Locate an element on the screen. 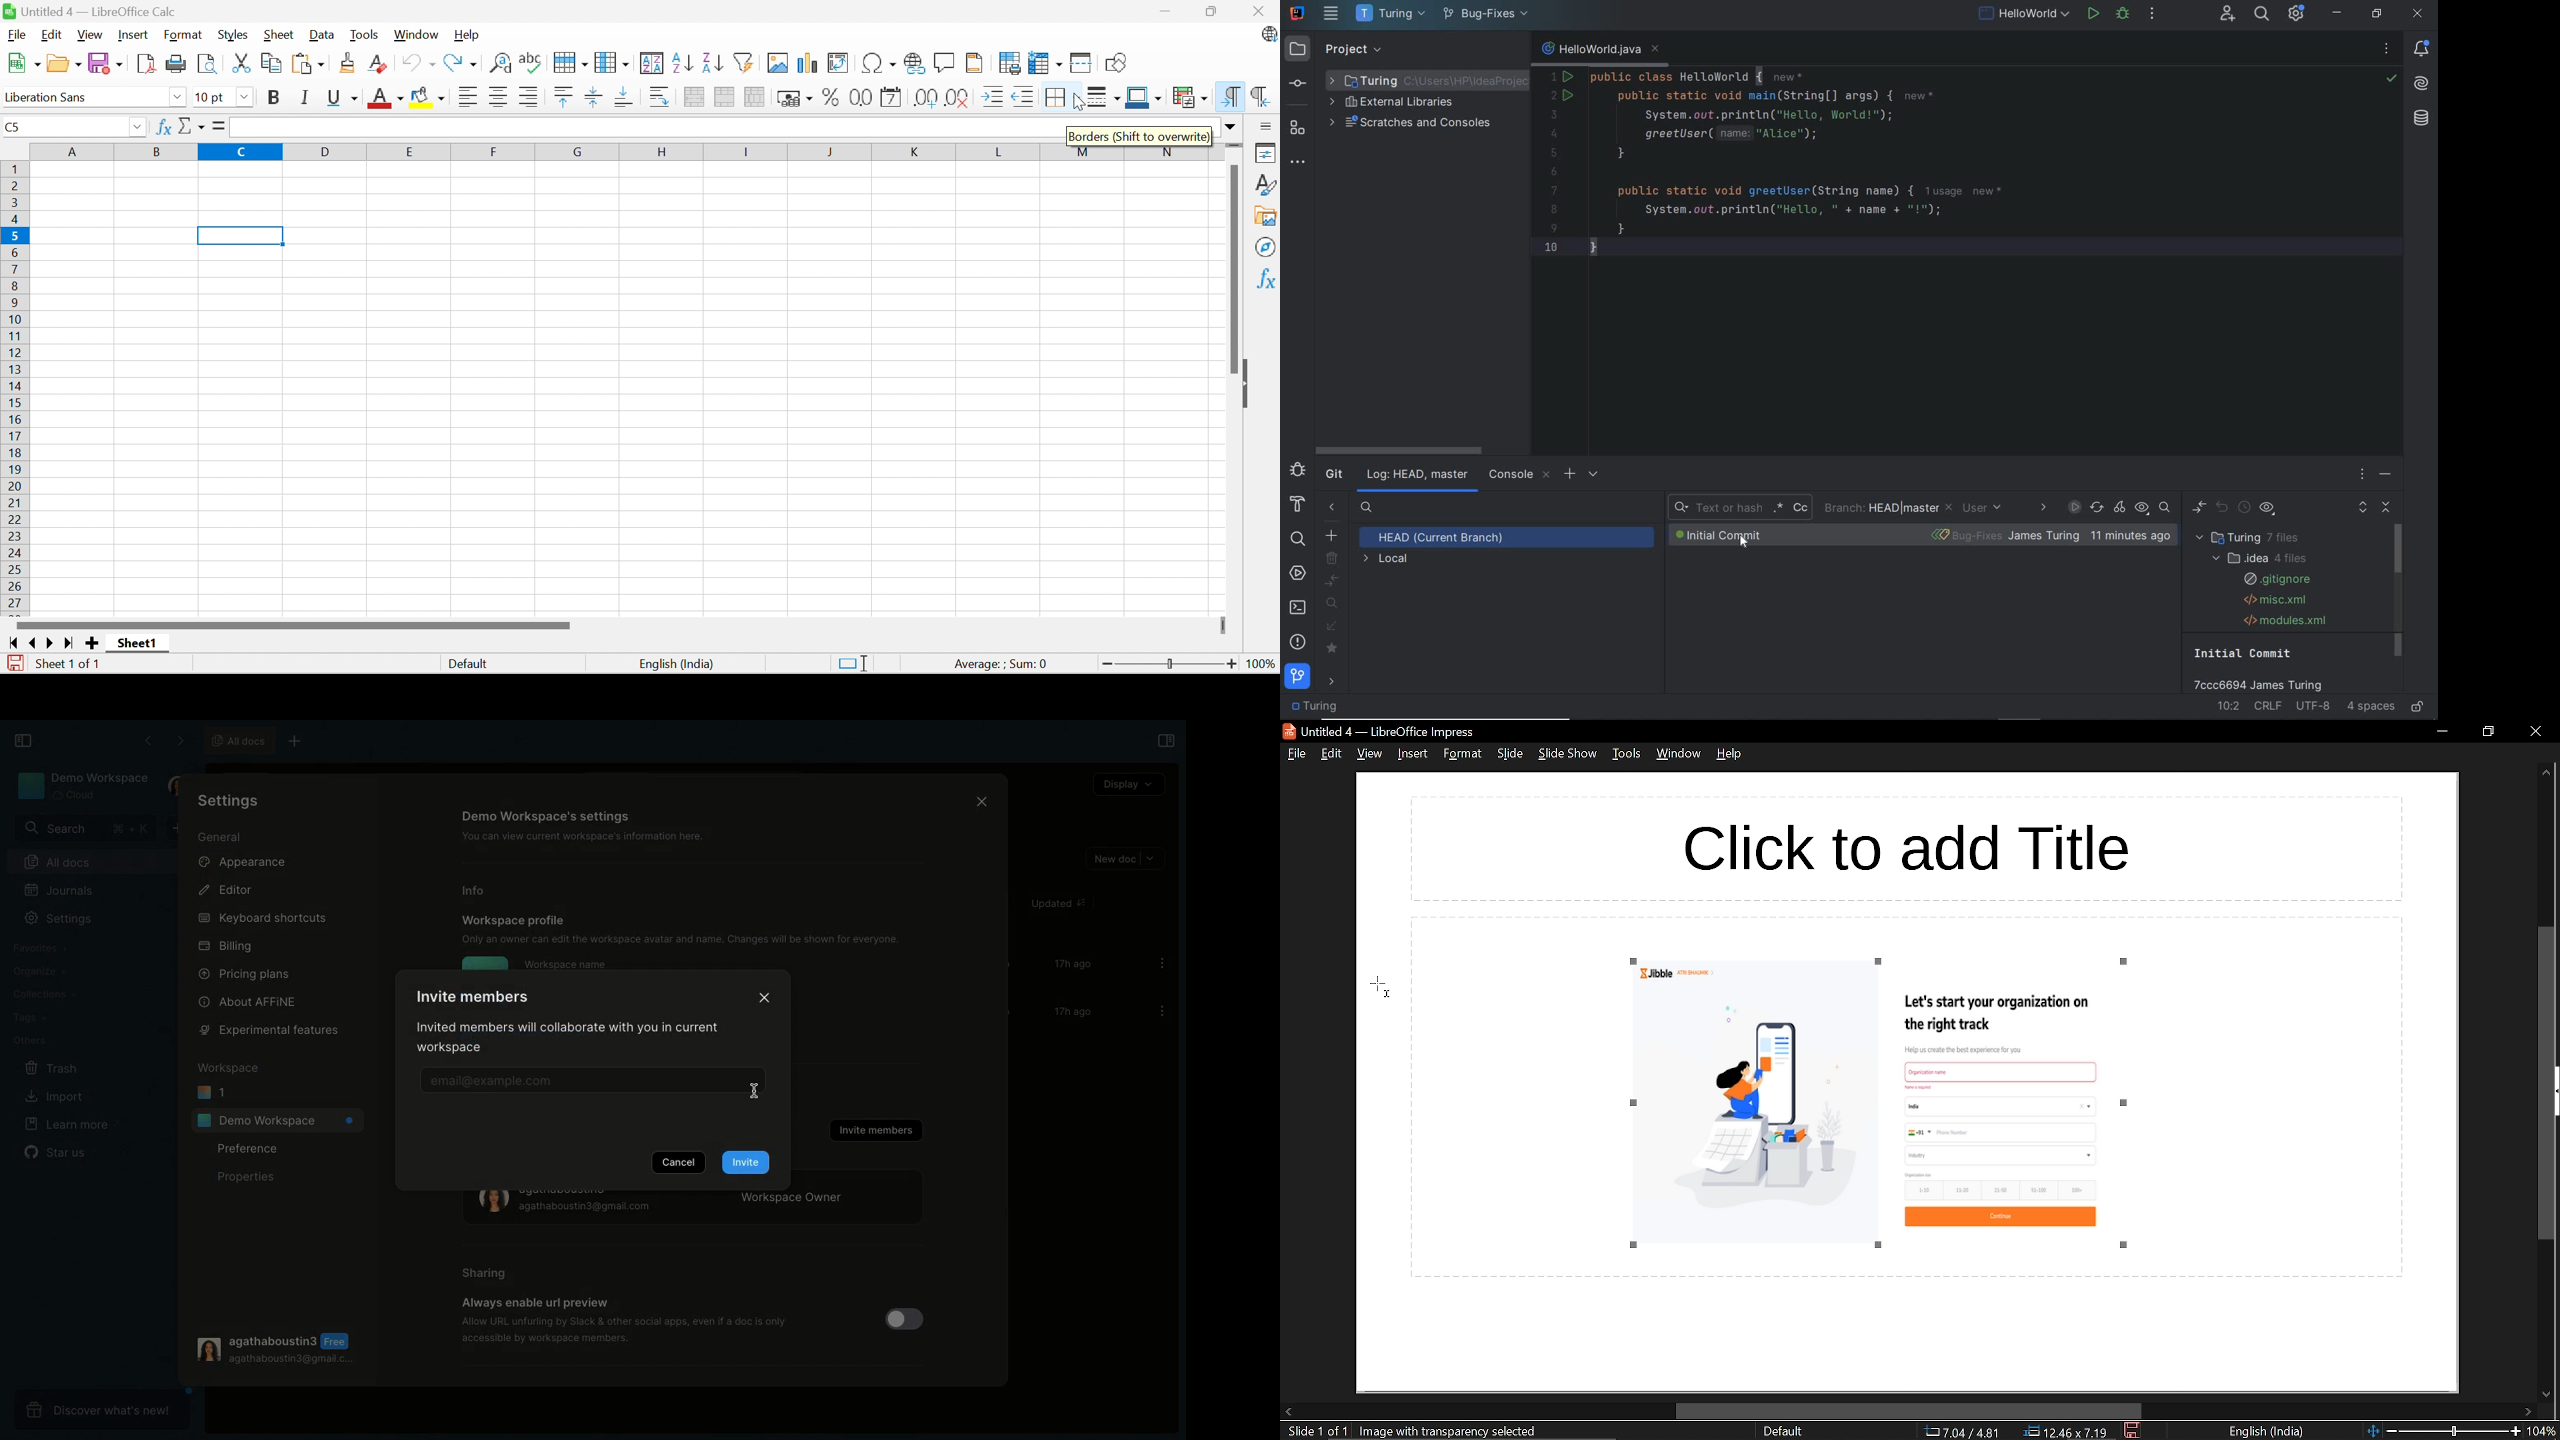 The image size is (2576, 1456). Workspace name is located at coordinates (565, 964).